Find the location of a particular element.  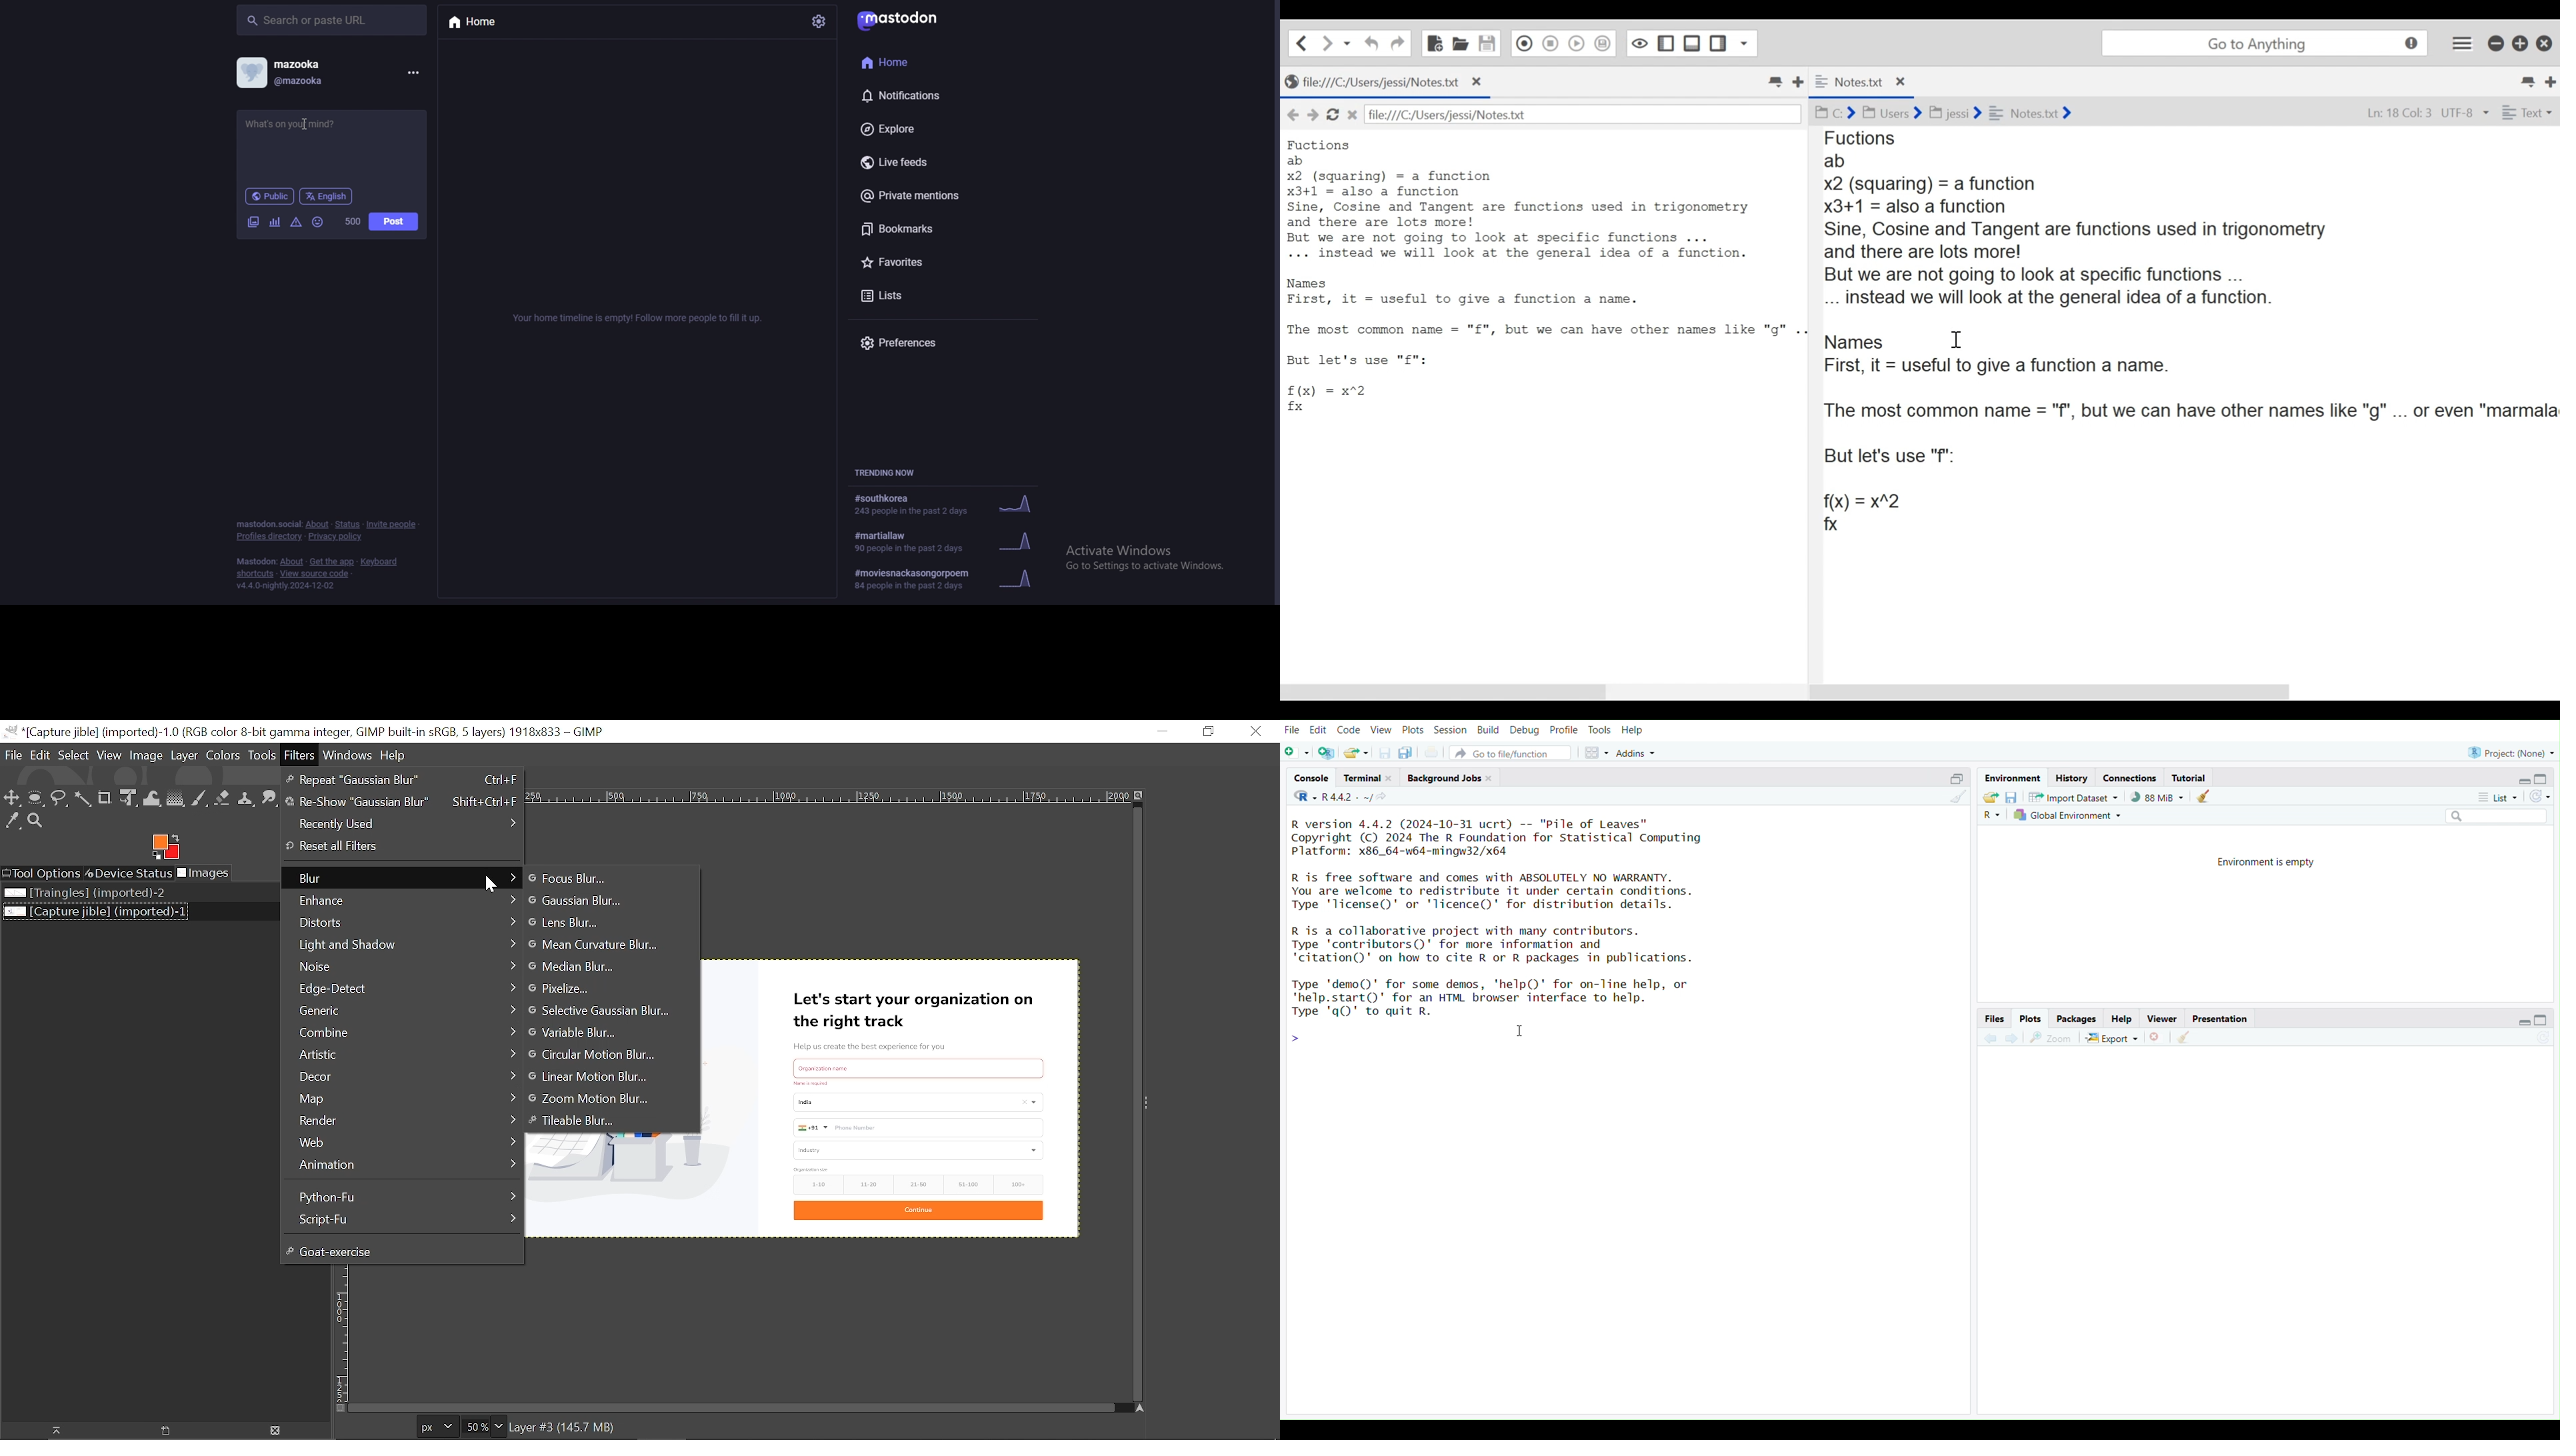

Export is located at coordinates (2112, 1038).